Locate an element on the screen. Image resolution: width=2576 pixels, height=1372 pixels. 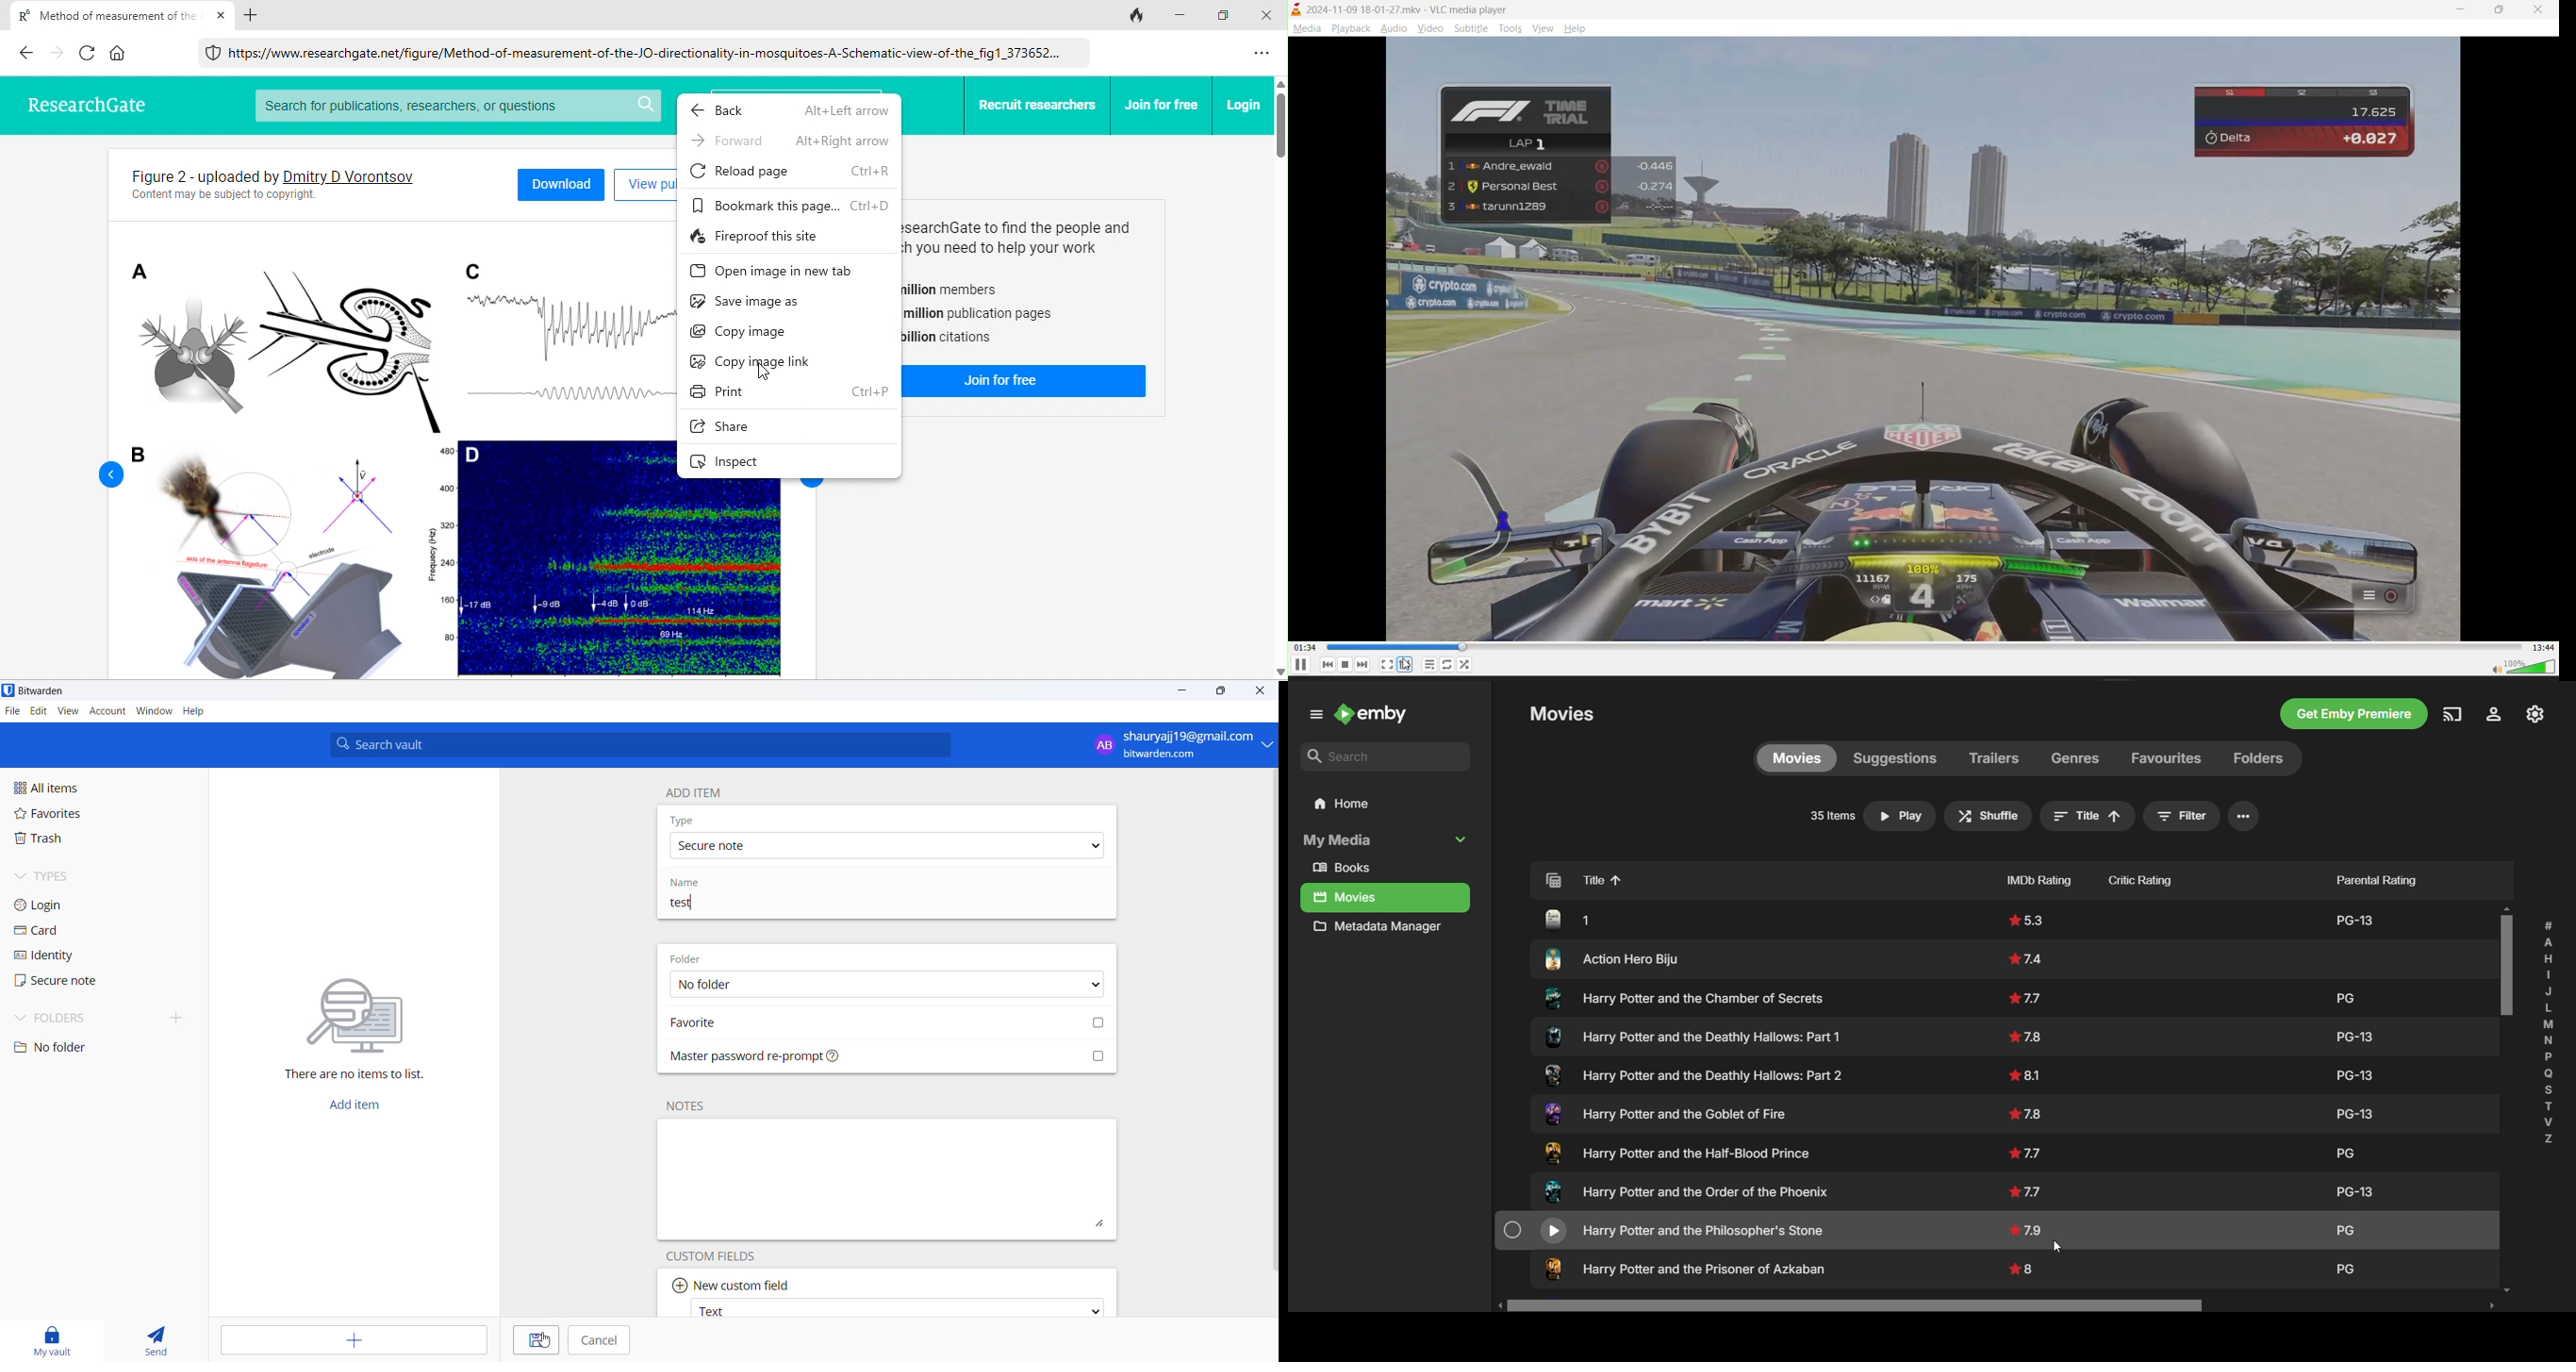
track tab is located at coordinates (1137, 16).